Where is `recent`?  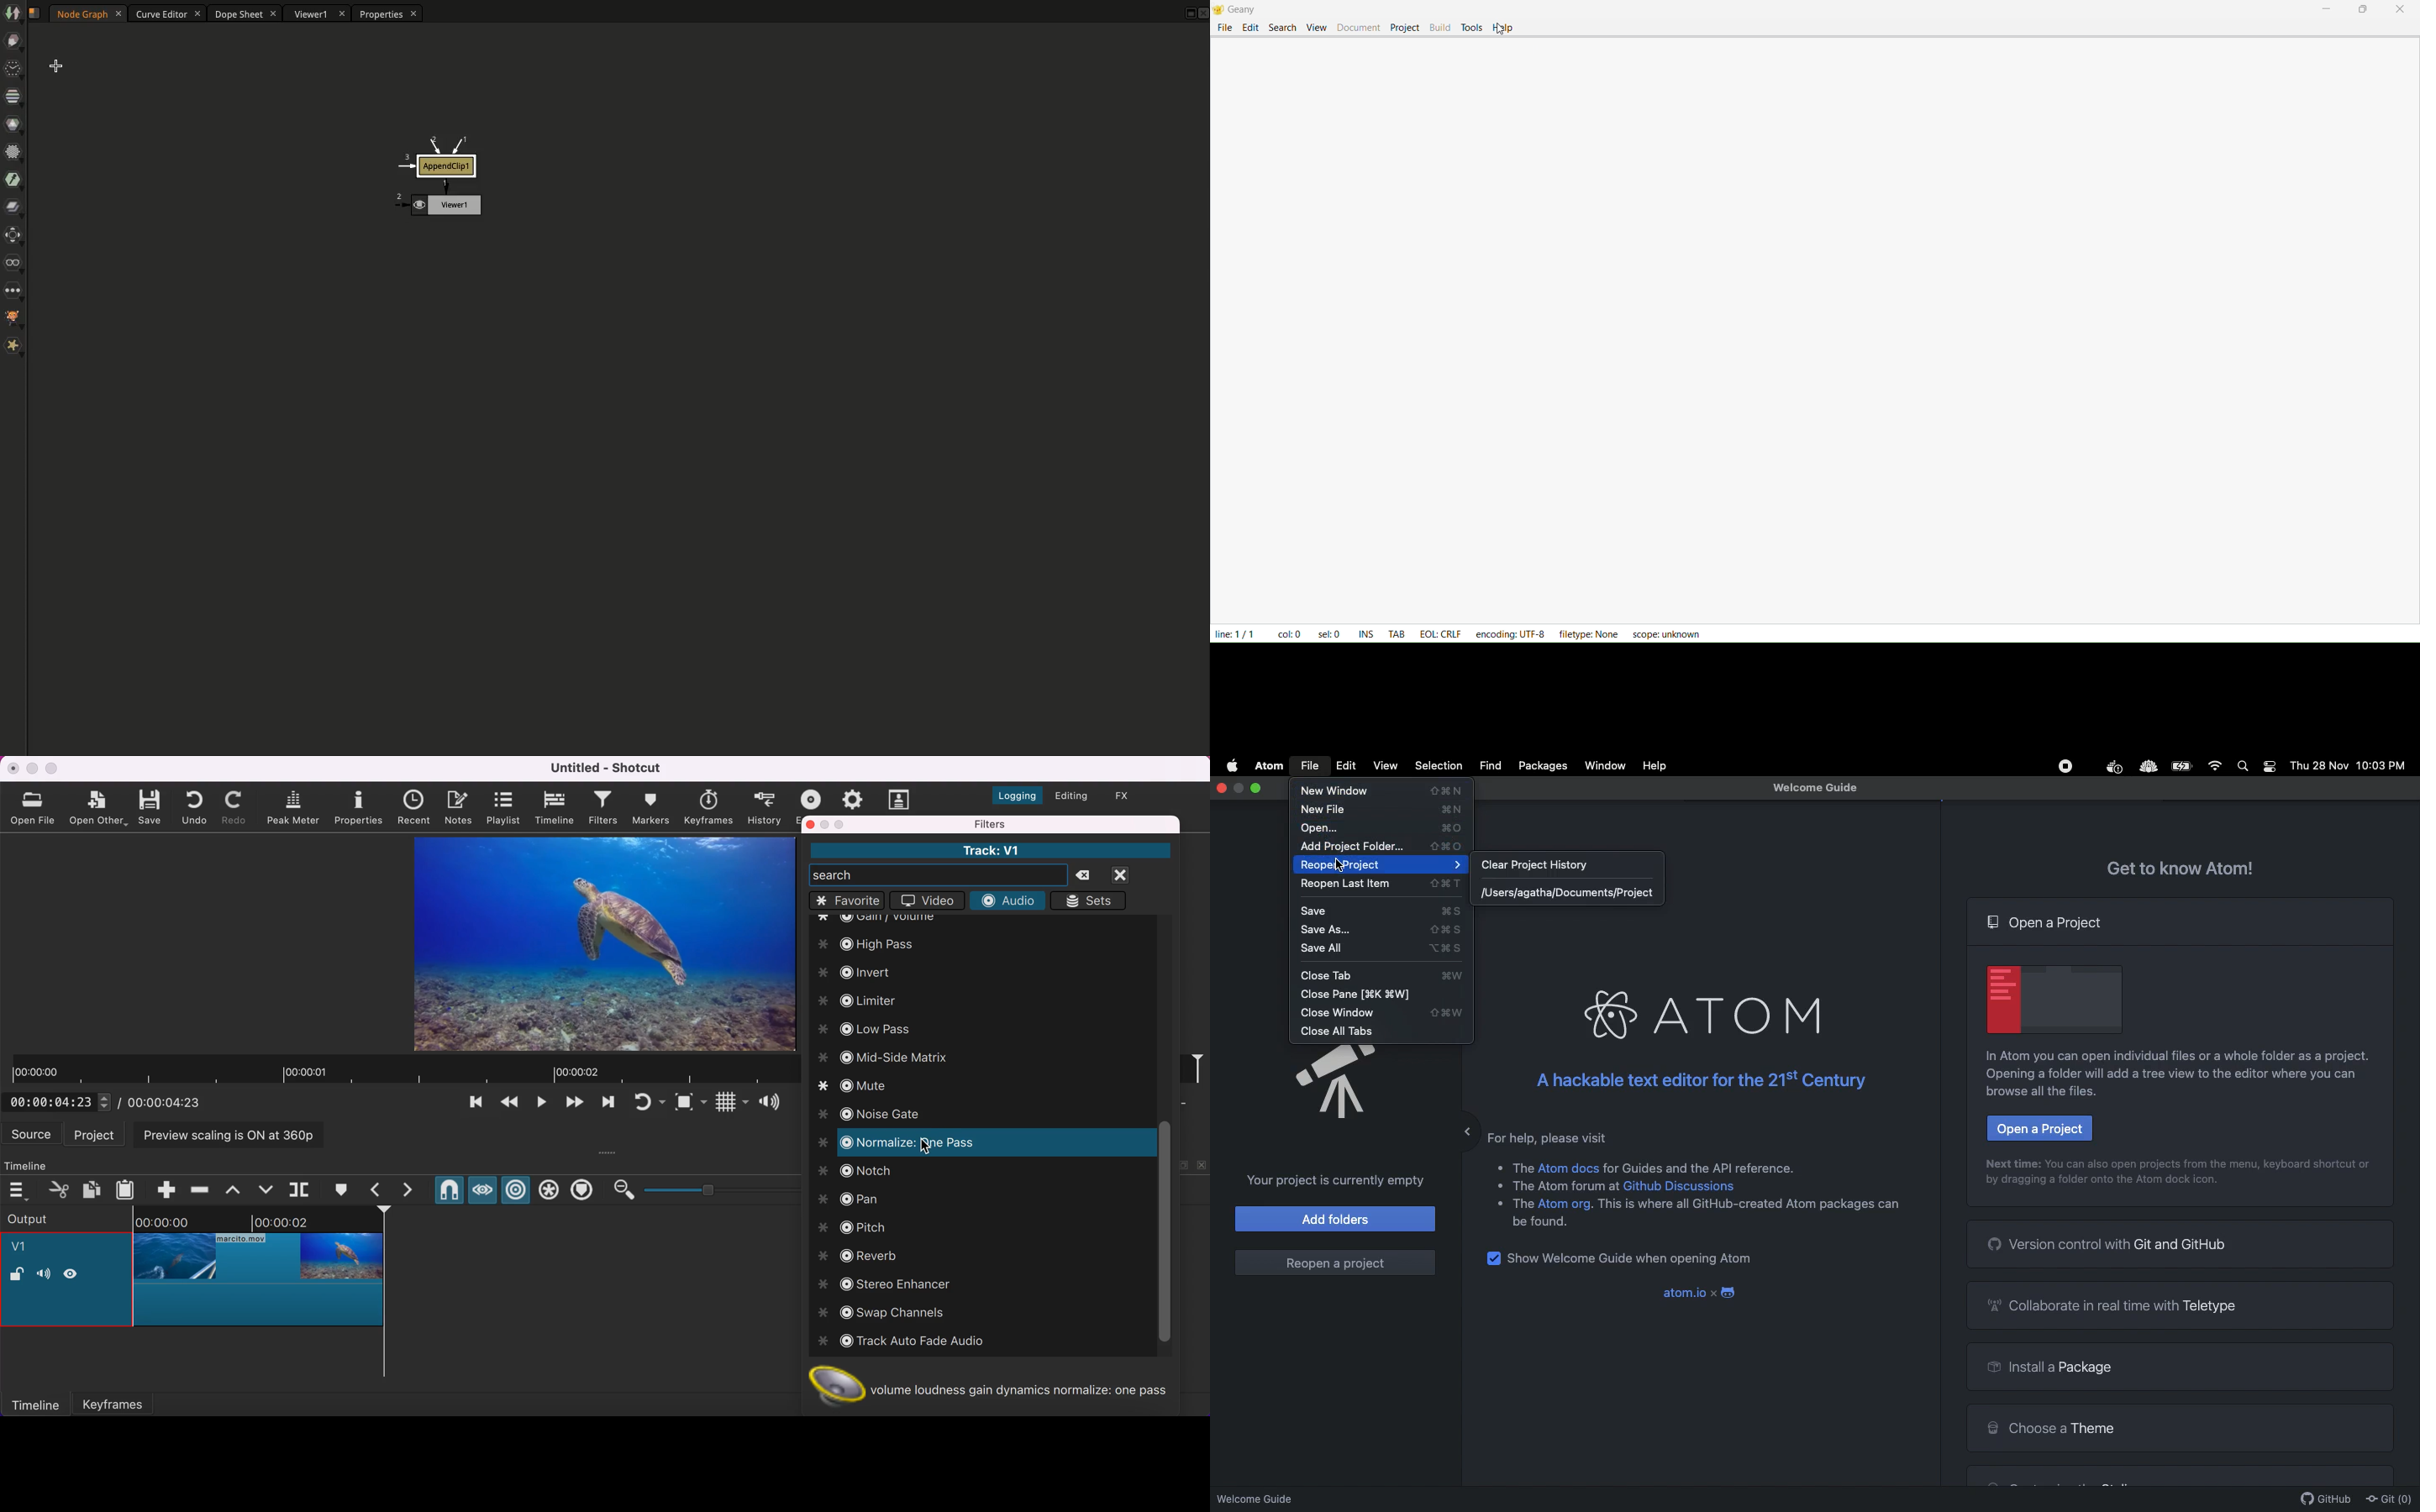 recent is located at coordinates (417, 808).